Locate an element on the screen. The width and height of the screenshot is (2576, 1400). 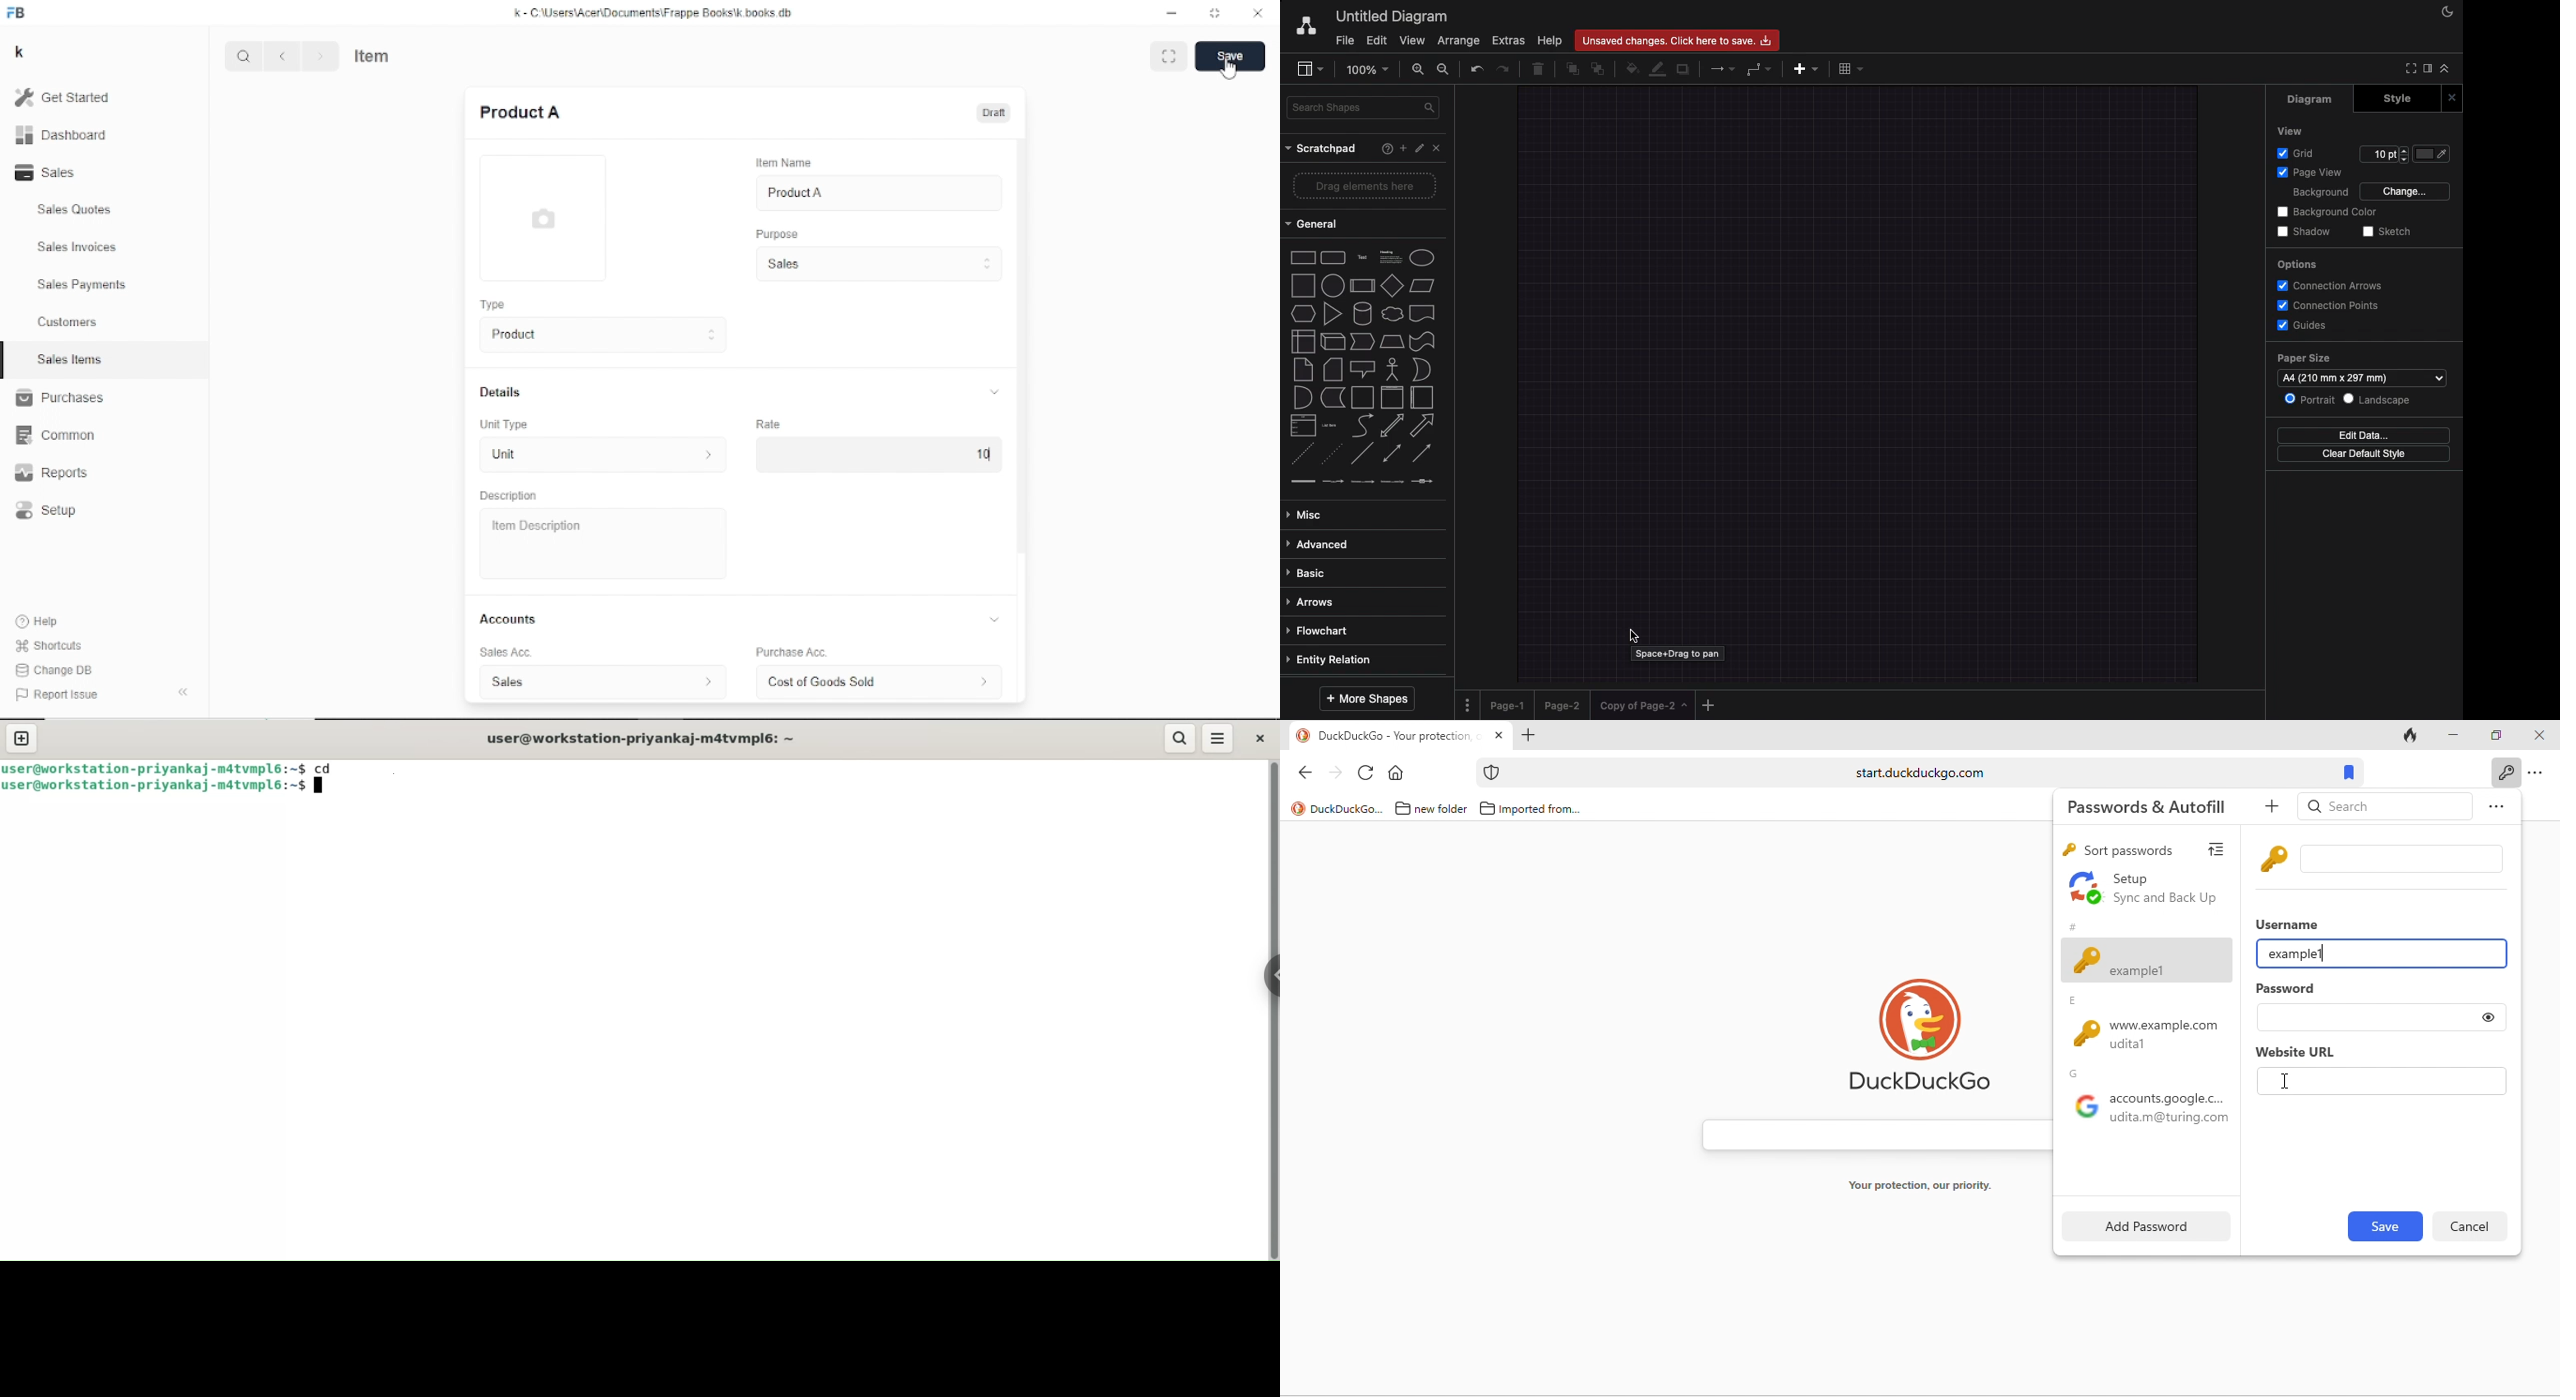
add is located at coordinates (2275, 807).